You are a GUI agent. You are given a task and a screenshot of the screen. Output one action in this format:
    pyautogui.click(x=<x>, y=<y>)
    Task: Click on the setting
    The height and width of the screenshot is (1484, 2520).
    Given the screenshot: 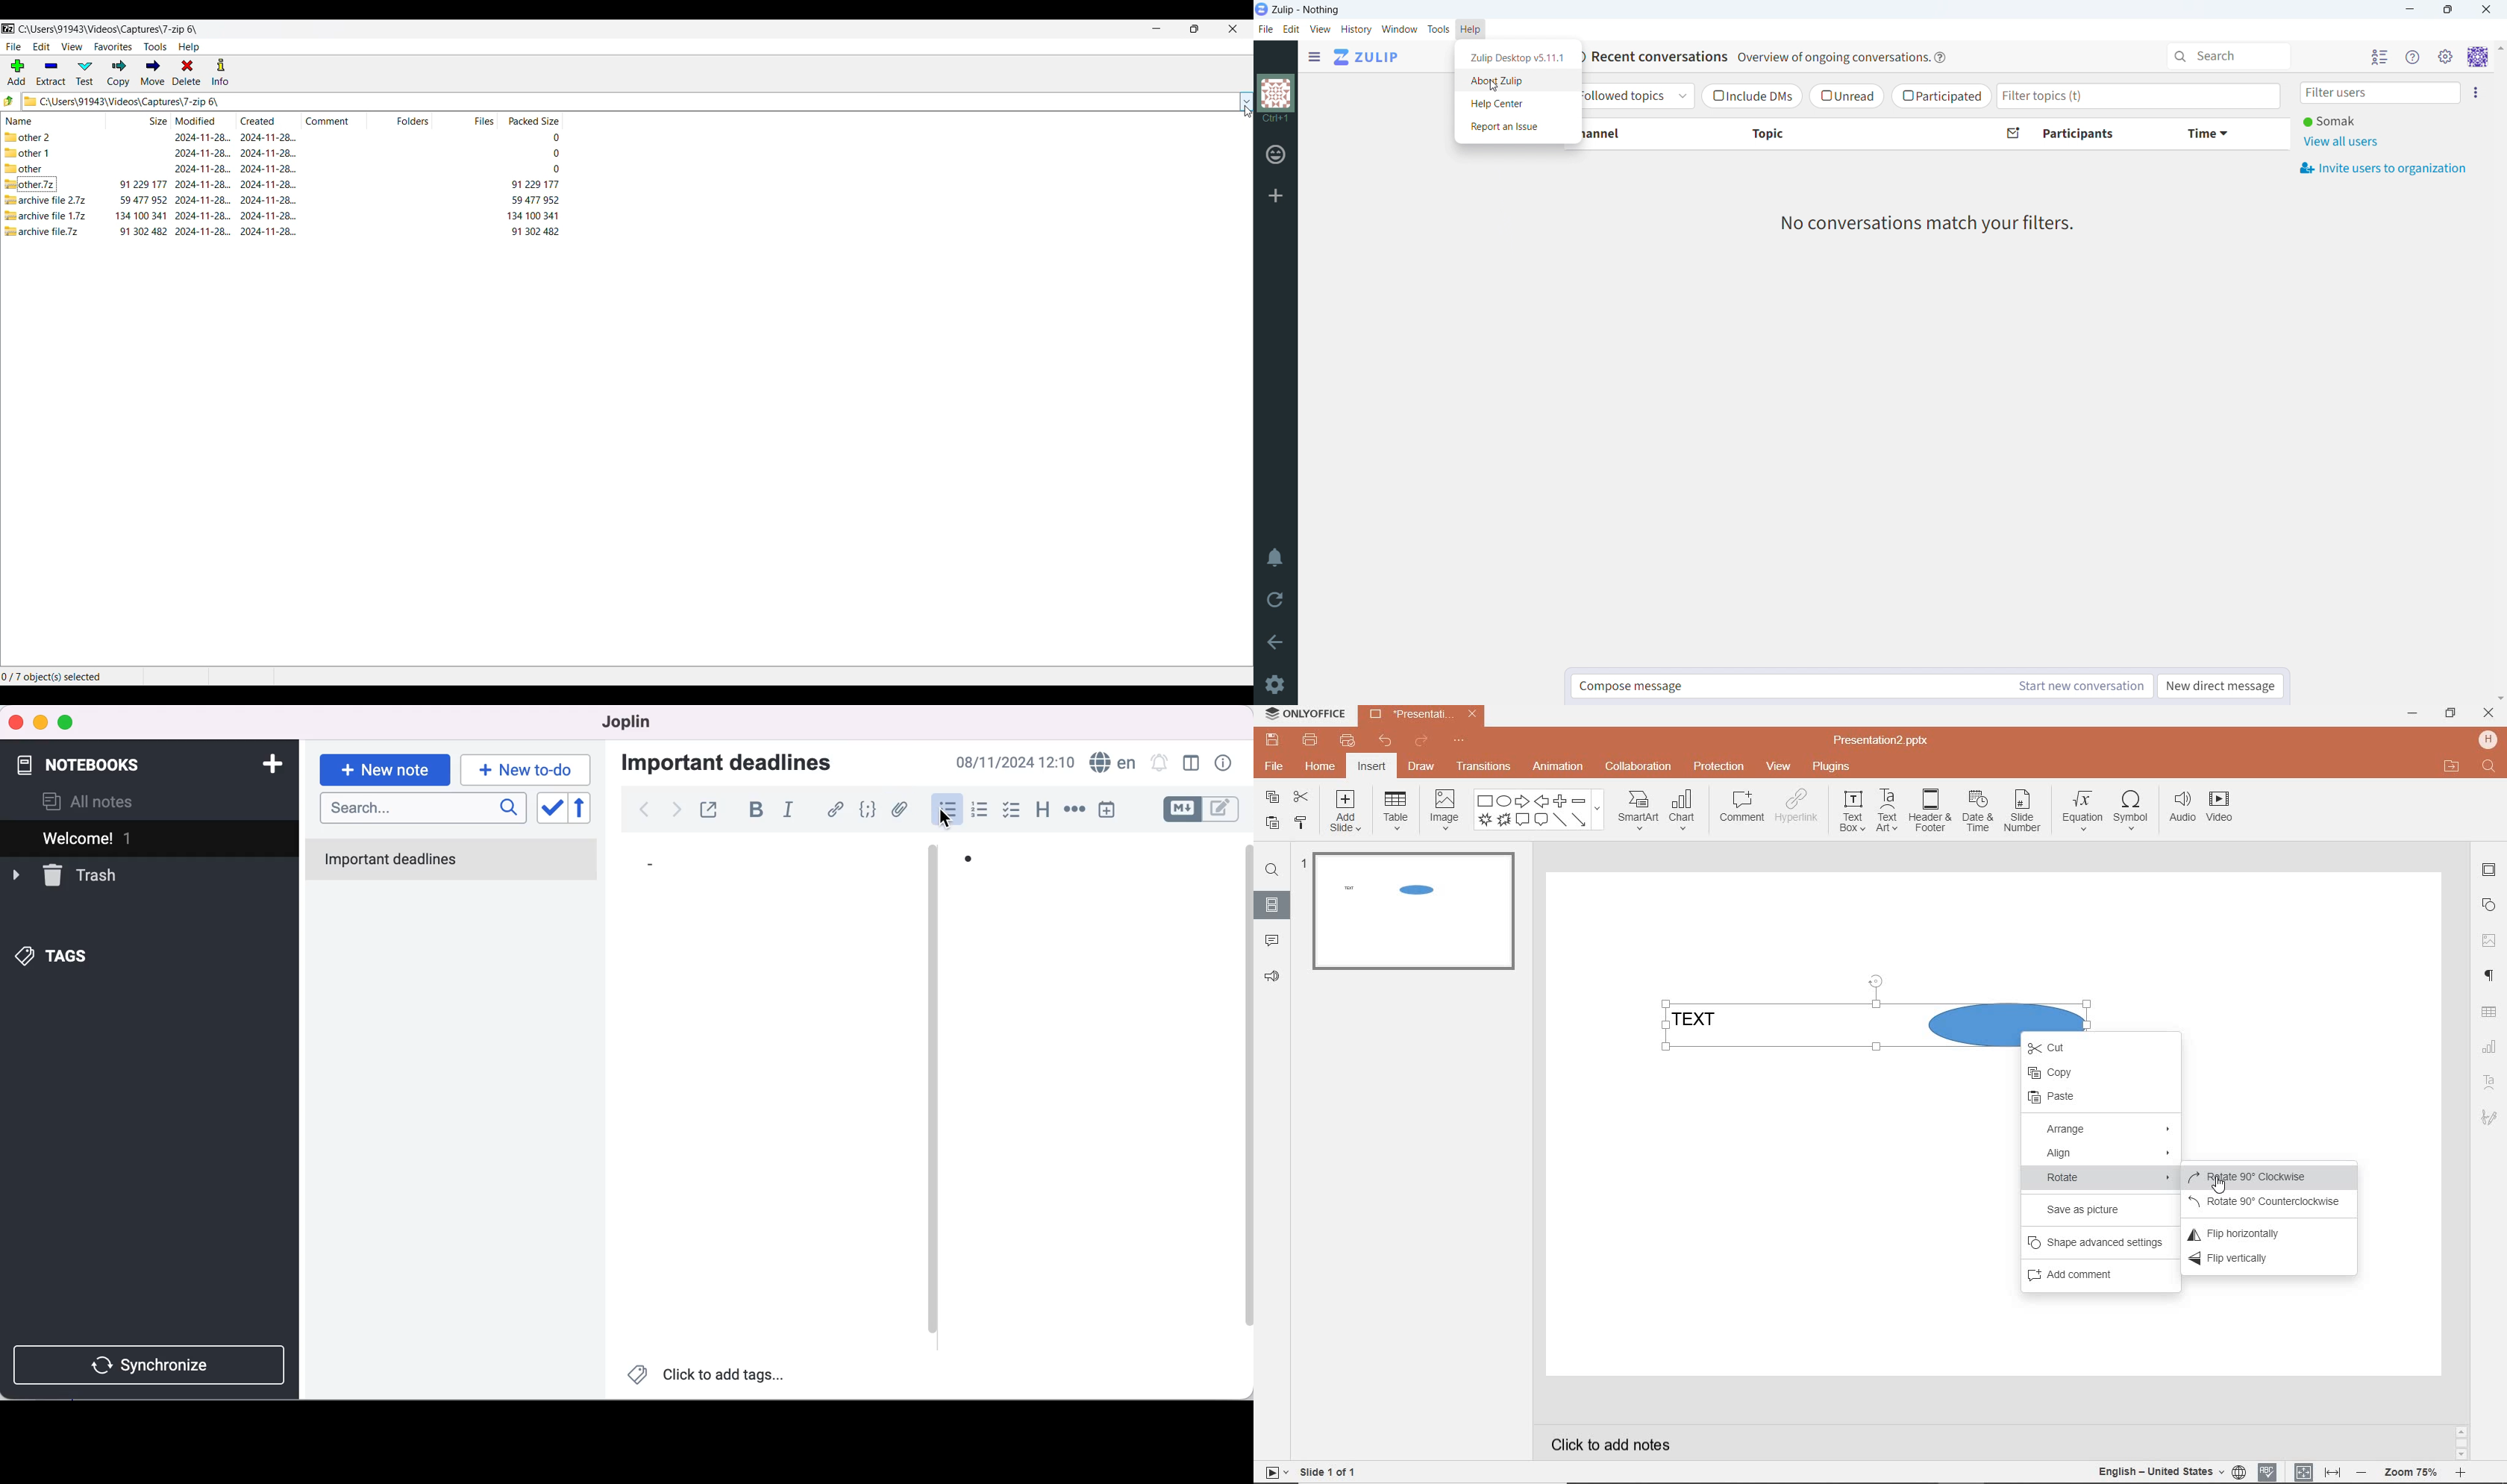 What is the action you would take?
    pyautogui.click(x=2446, y=56)
    